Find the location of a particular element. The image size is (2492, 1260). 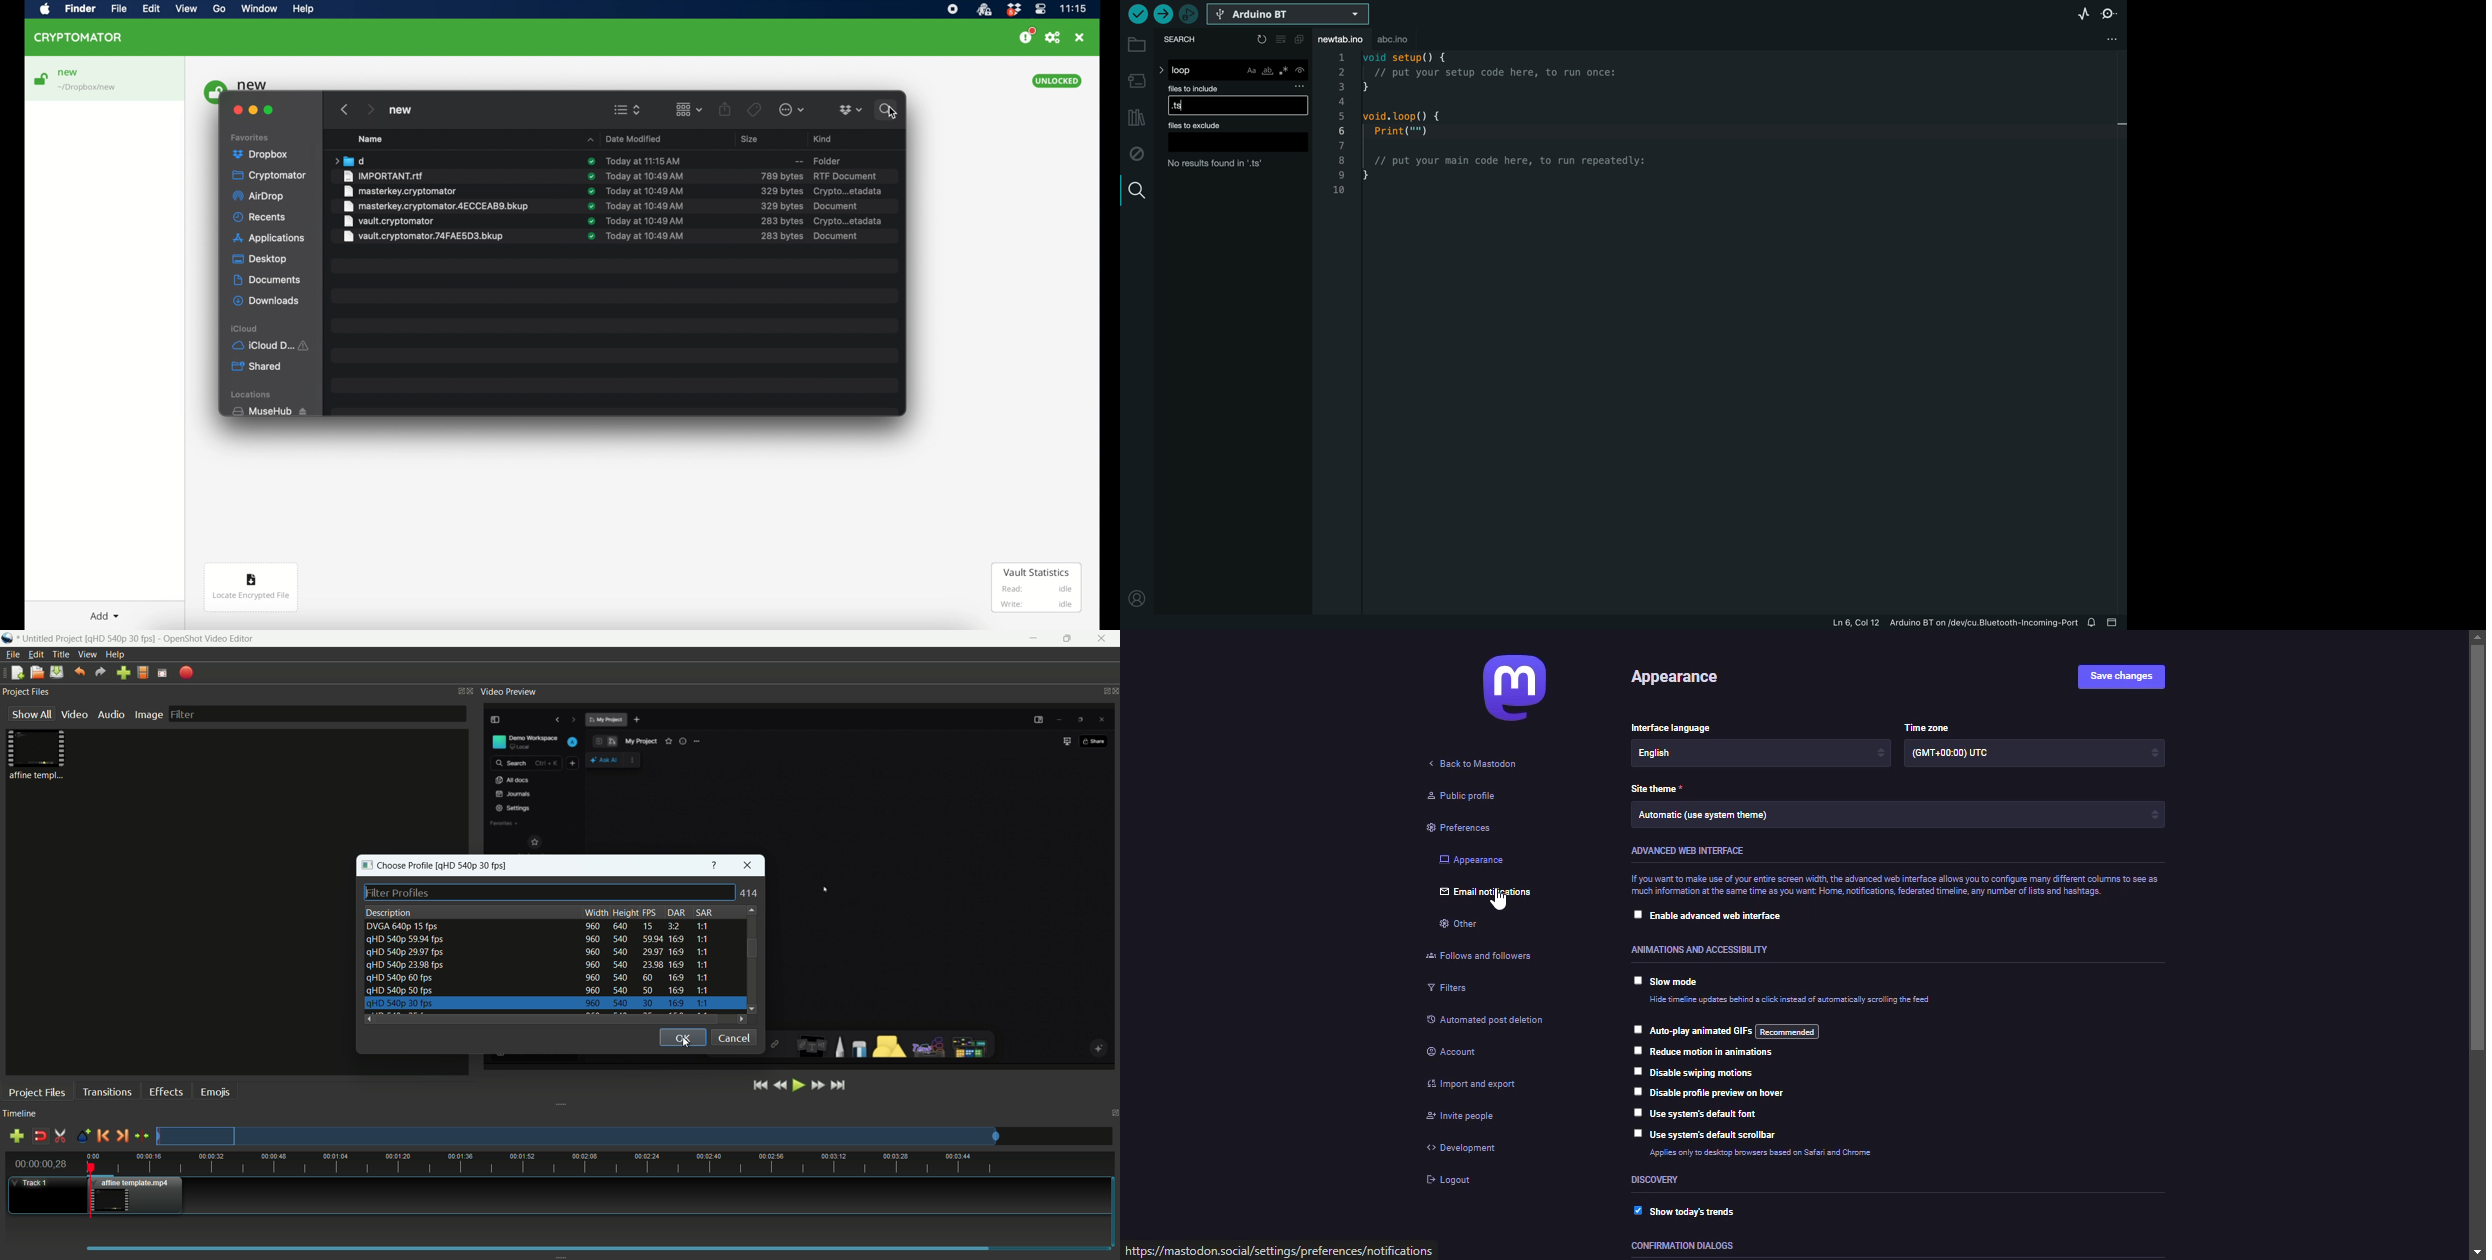

next marker is located at coordinates (121, 1136).